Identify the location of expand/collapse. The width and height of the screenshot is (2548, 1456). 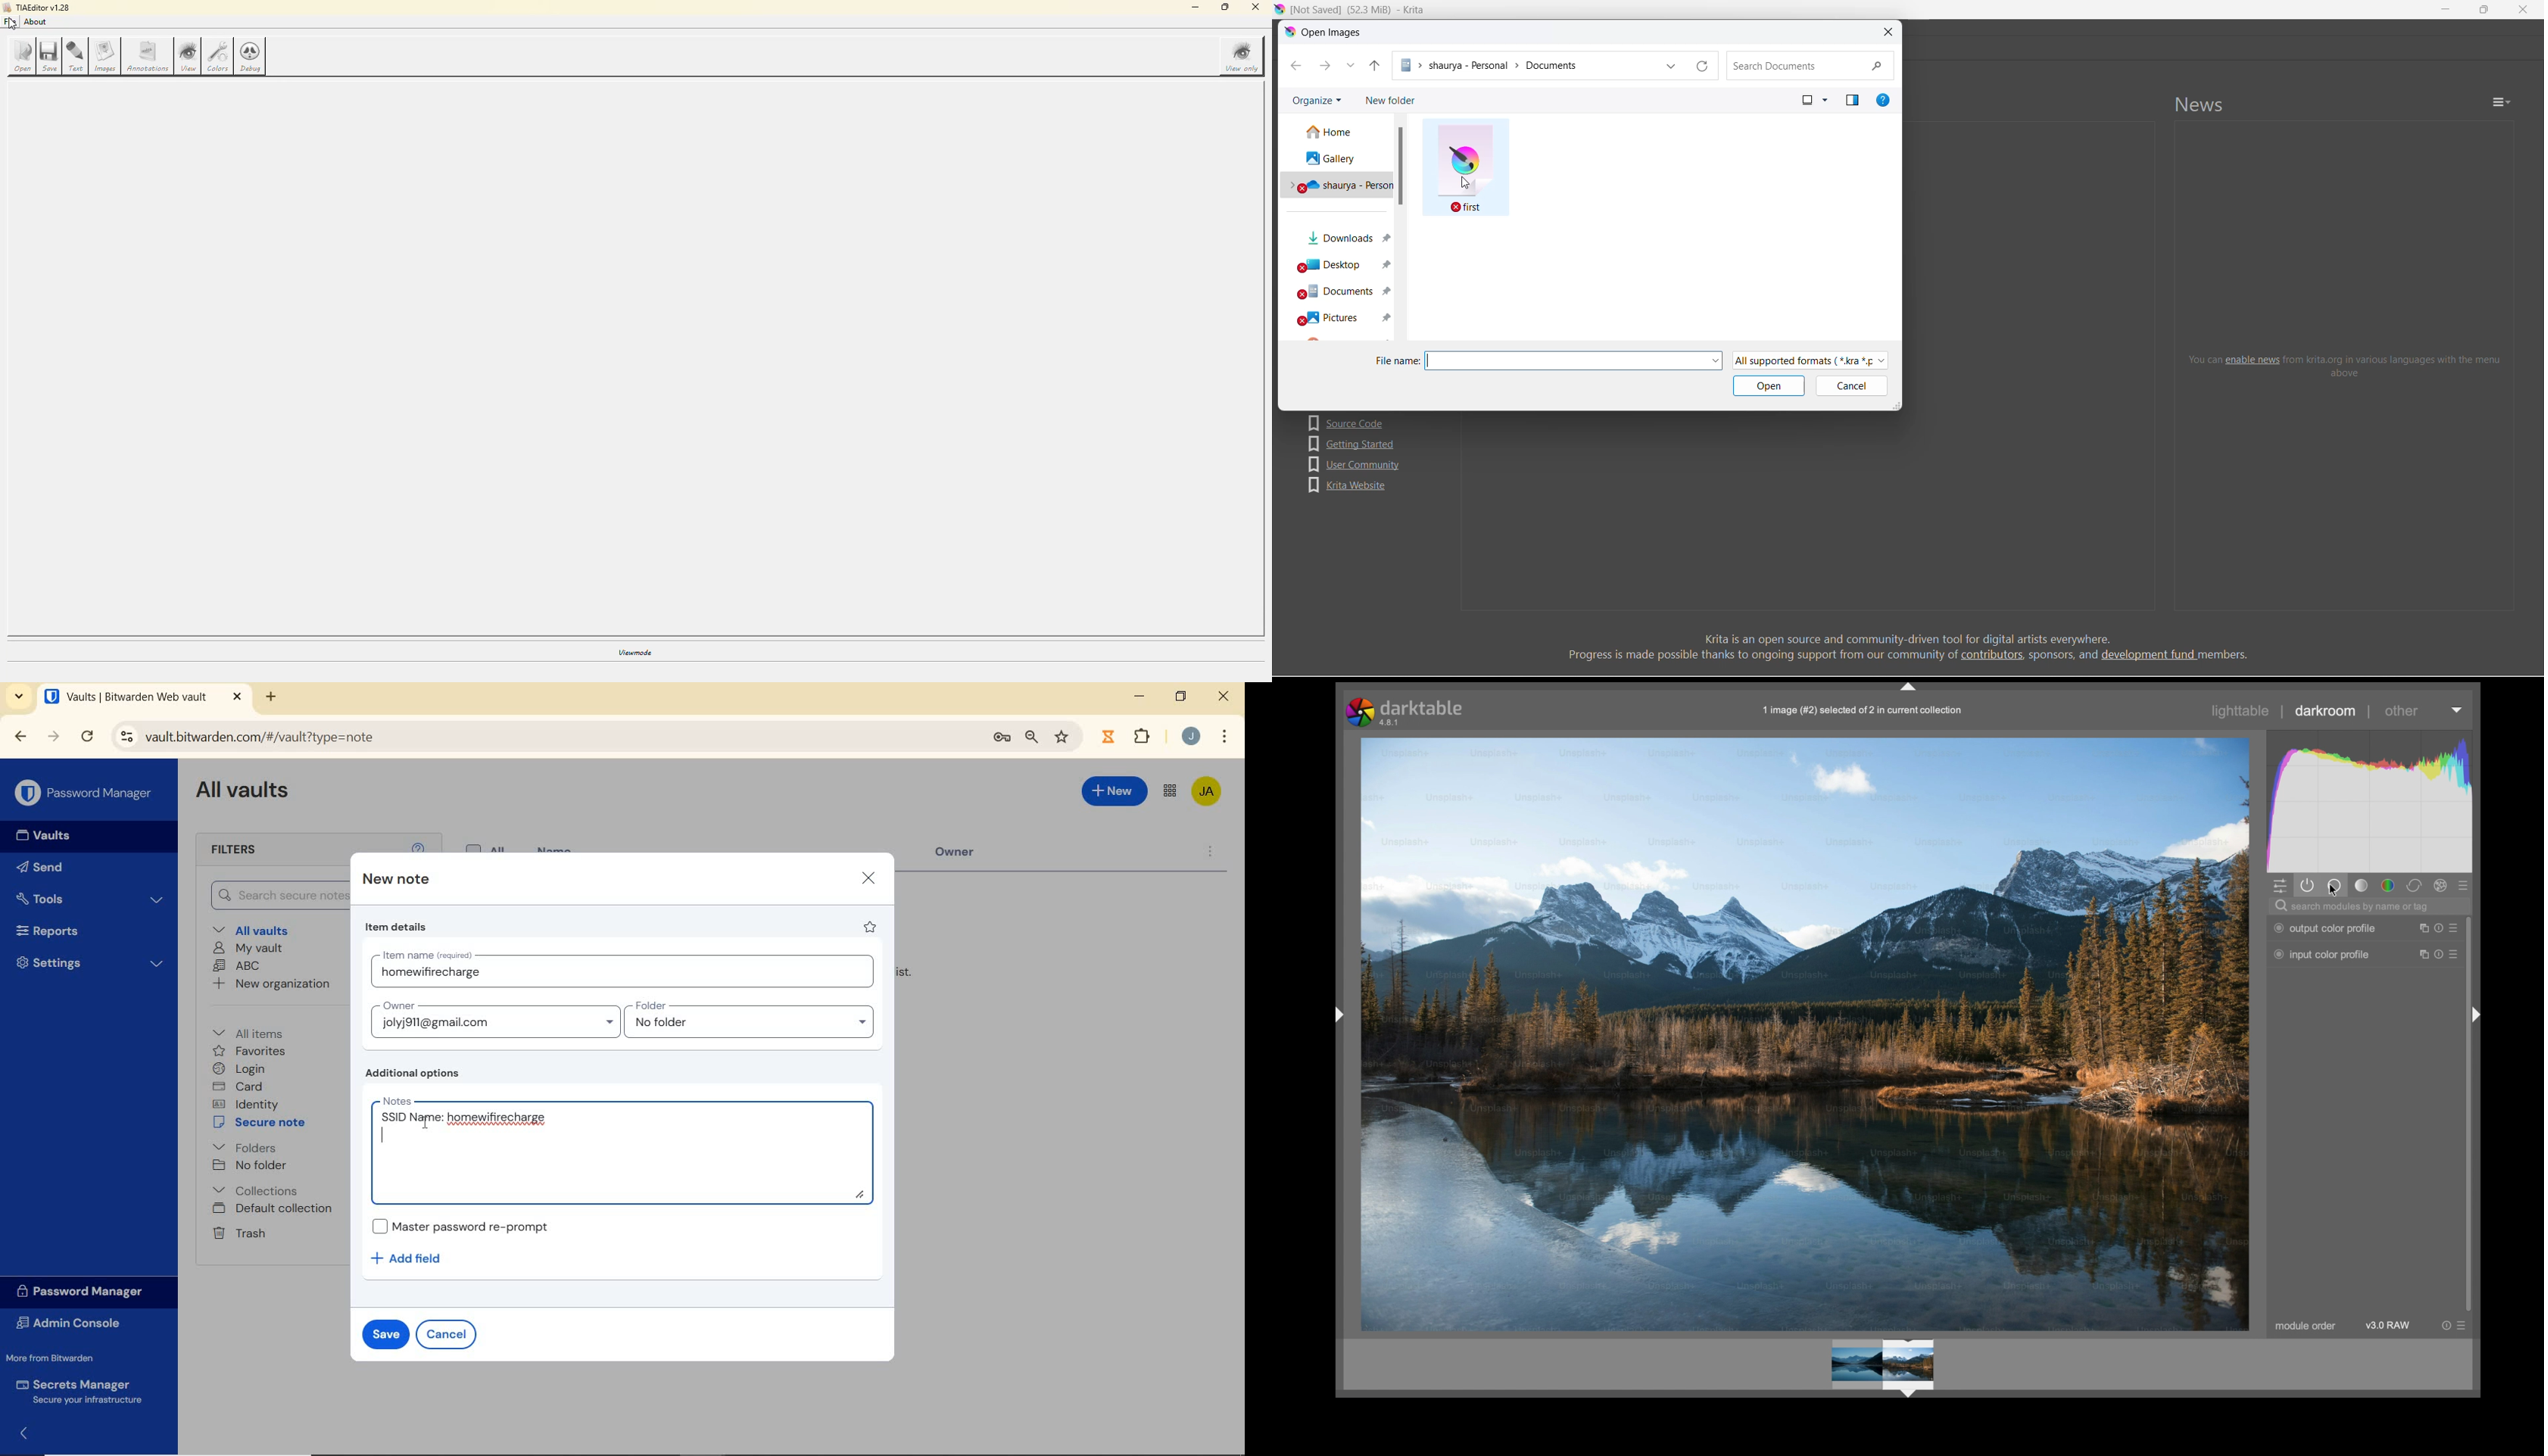
(19, 1436).